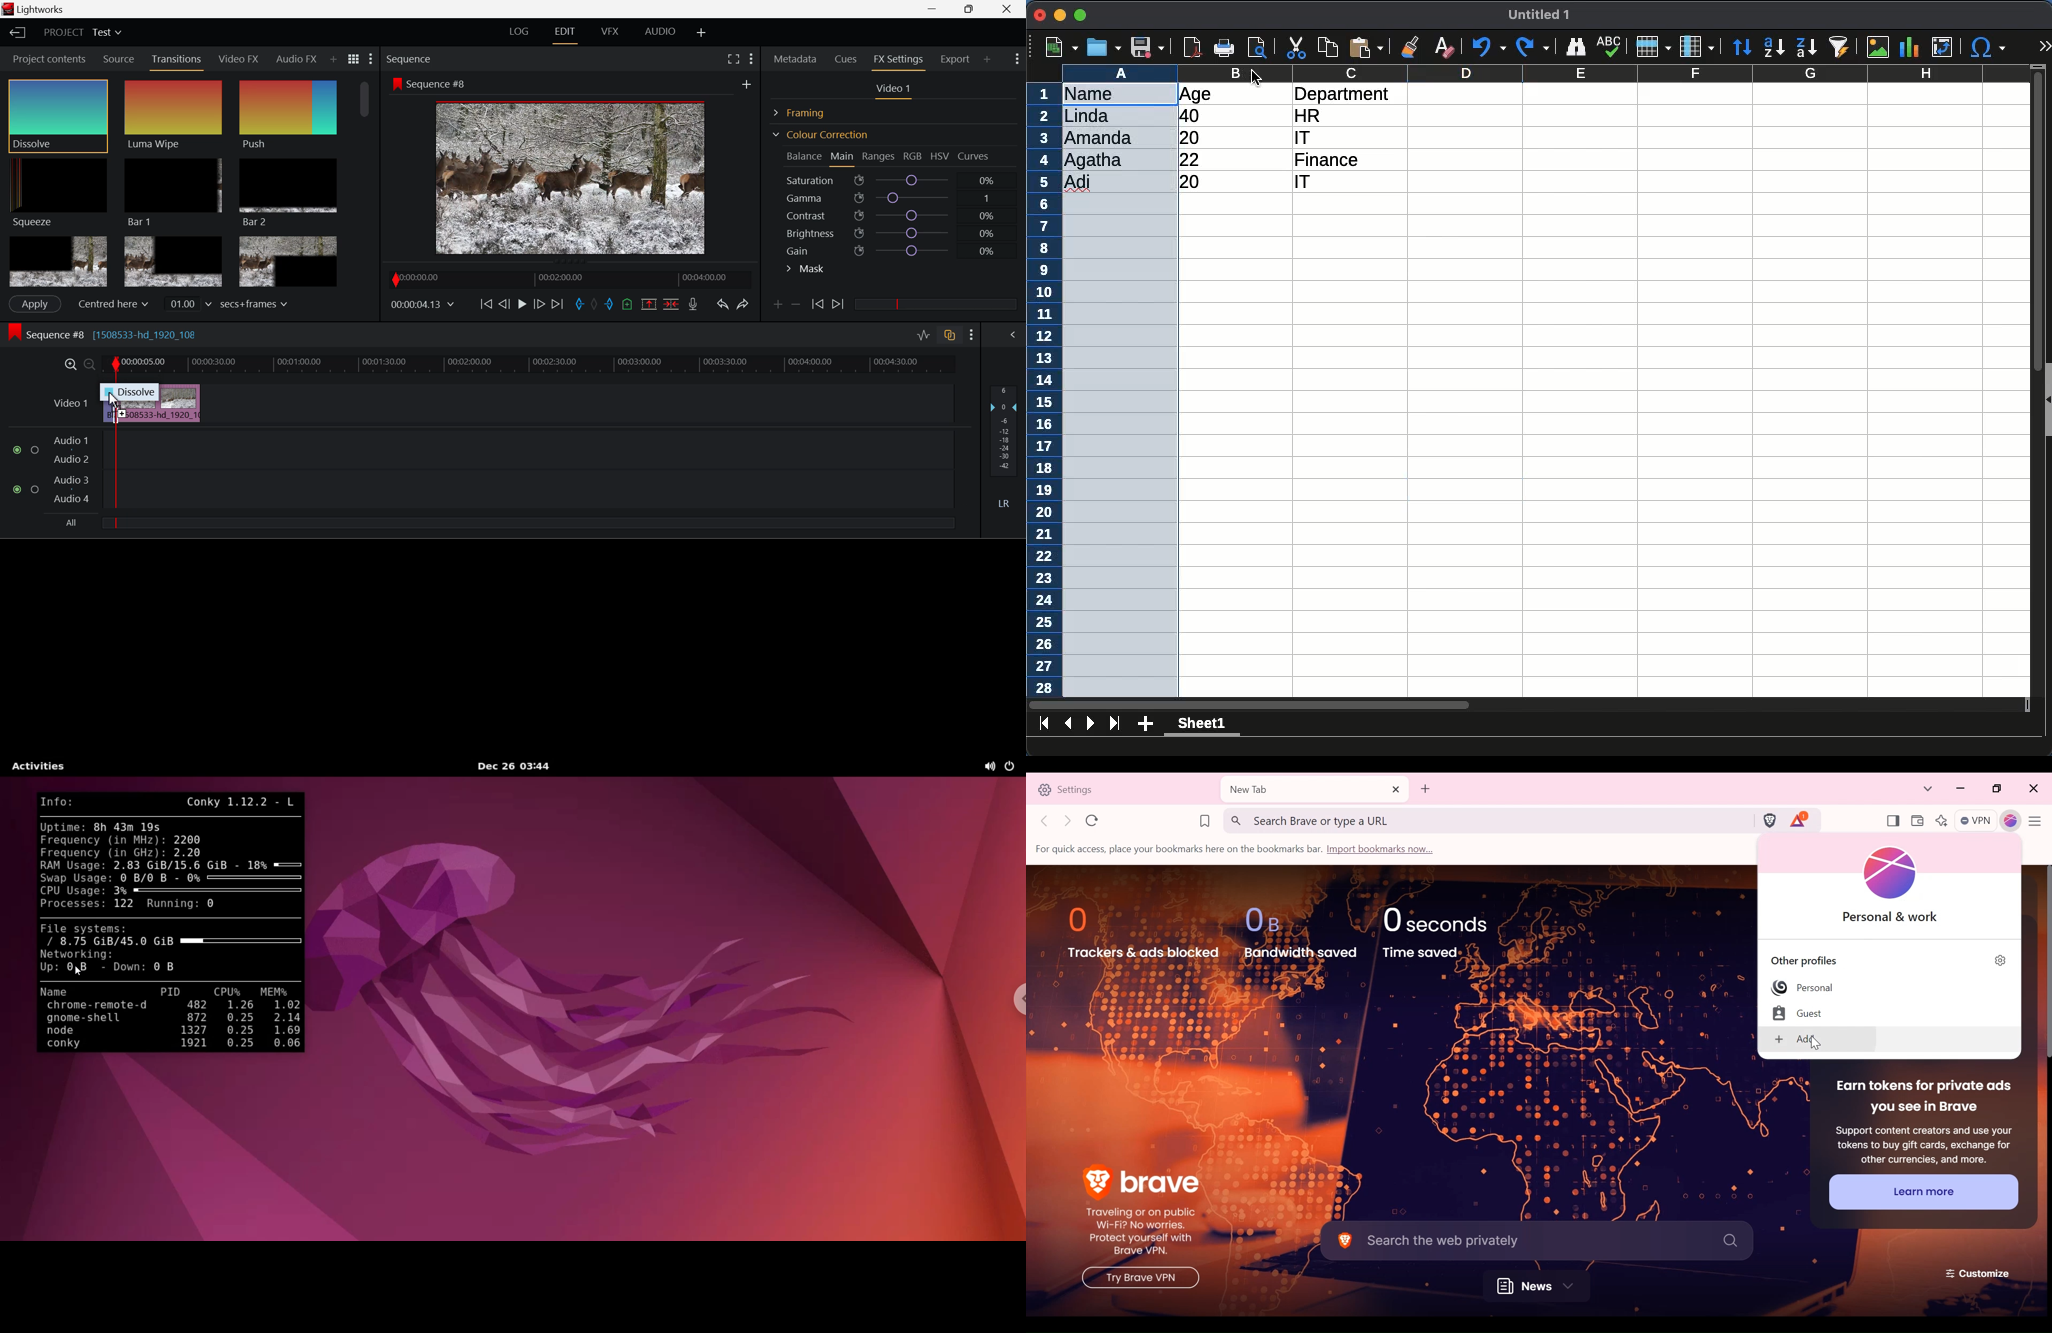  I want to click on Video 1, so click(69, 402).